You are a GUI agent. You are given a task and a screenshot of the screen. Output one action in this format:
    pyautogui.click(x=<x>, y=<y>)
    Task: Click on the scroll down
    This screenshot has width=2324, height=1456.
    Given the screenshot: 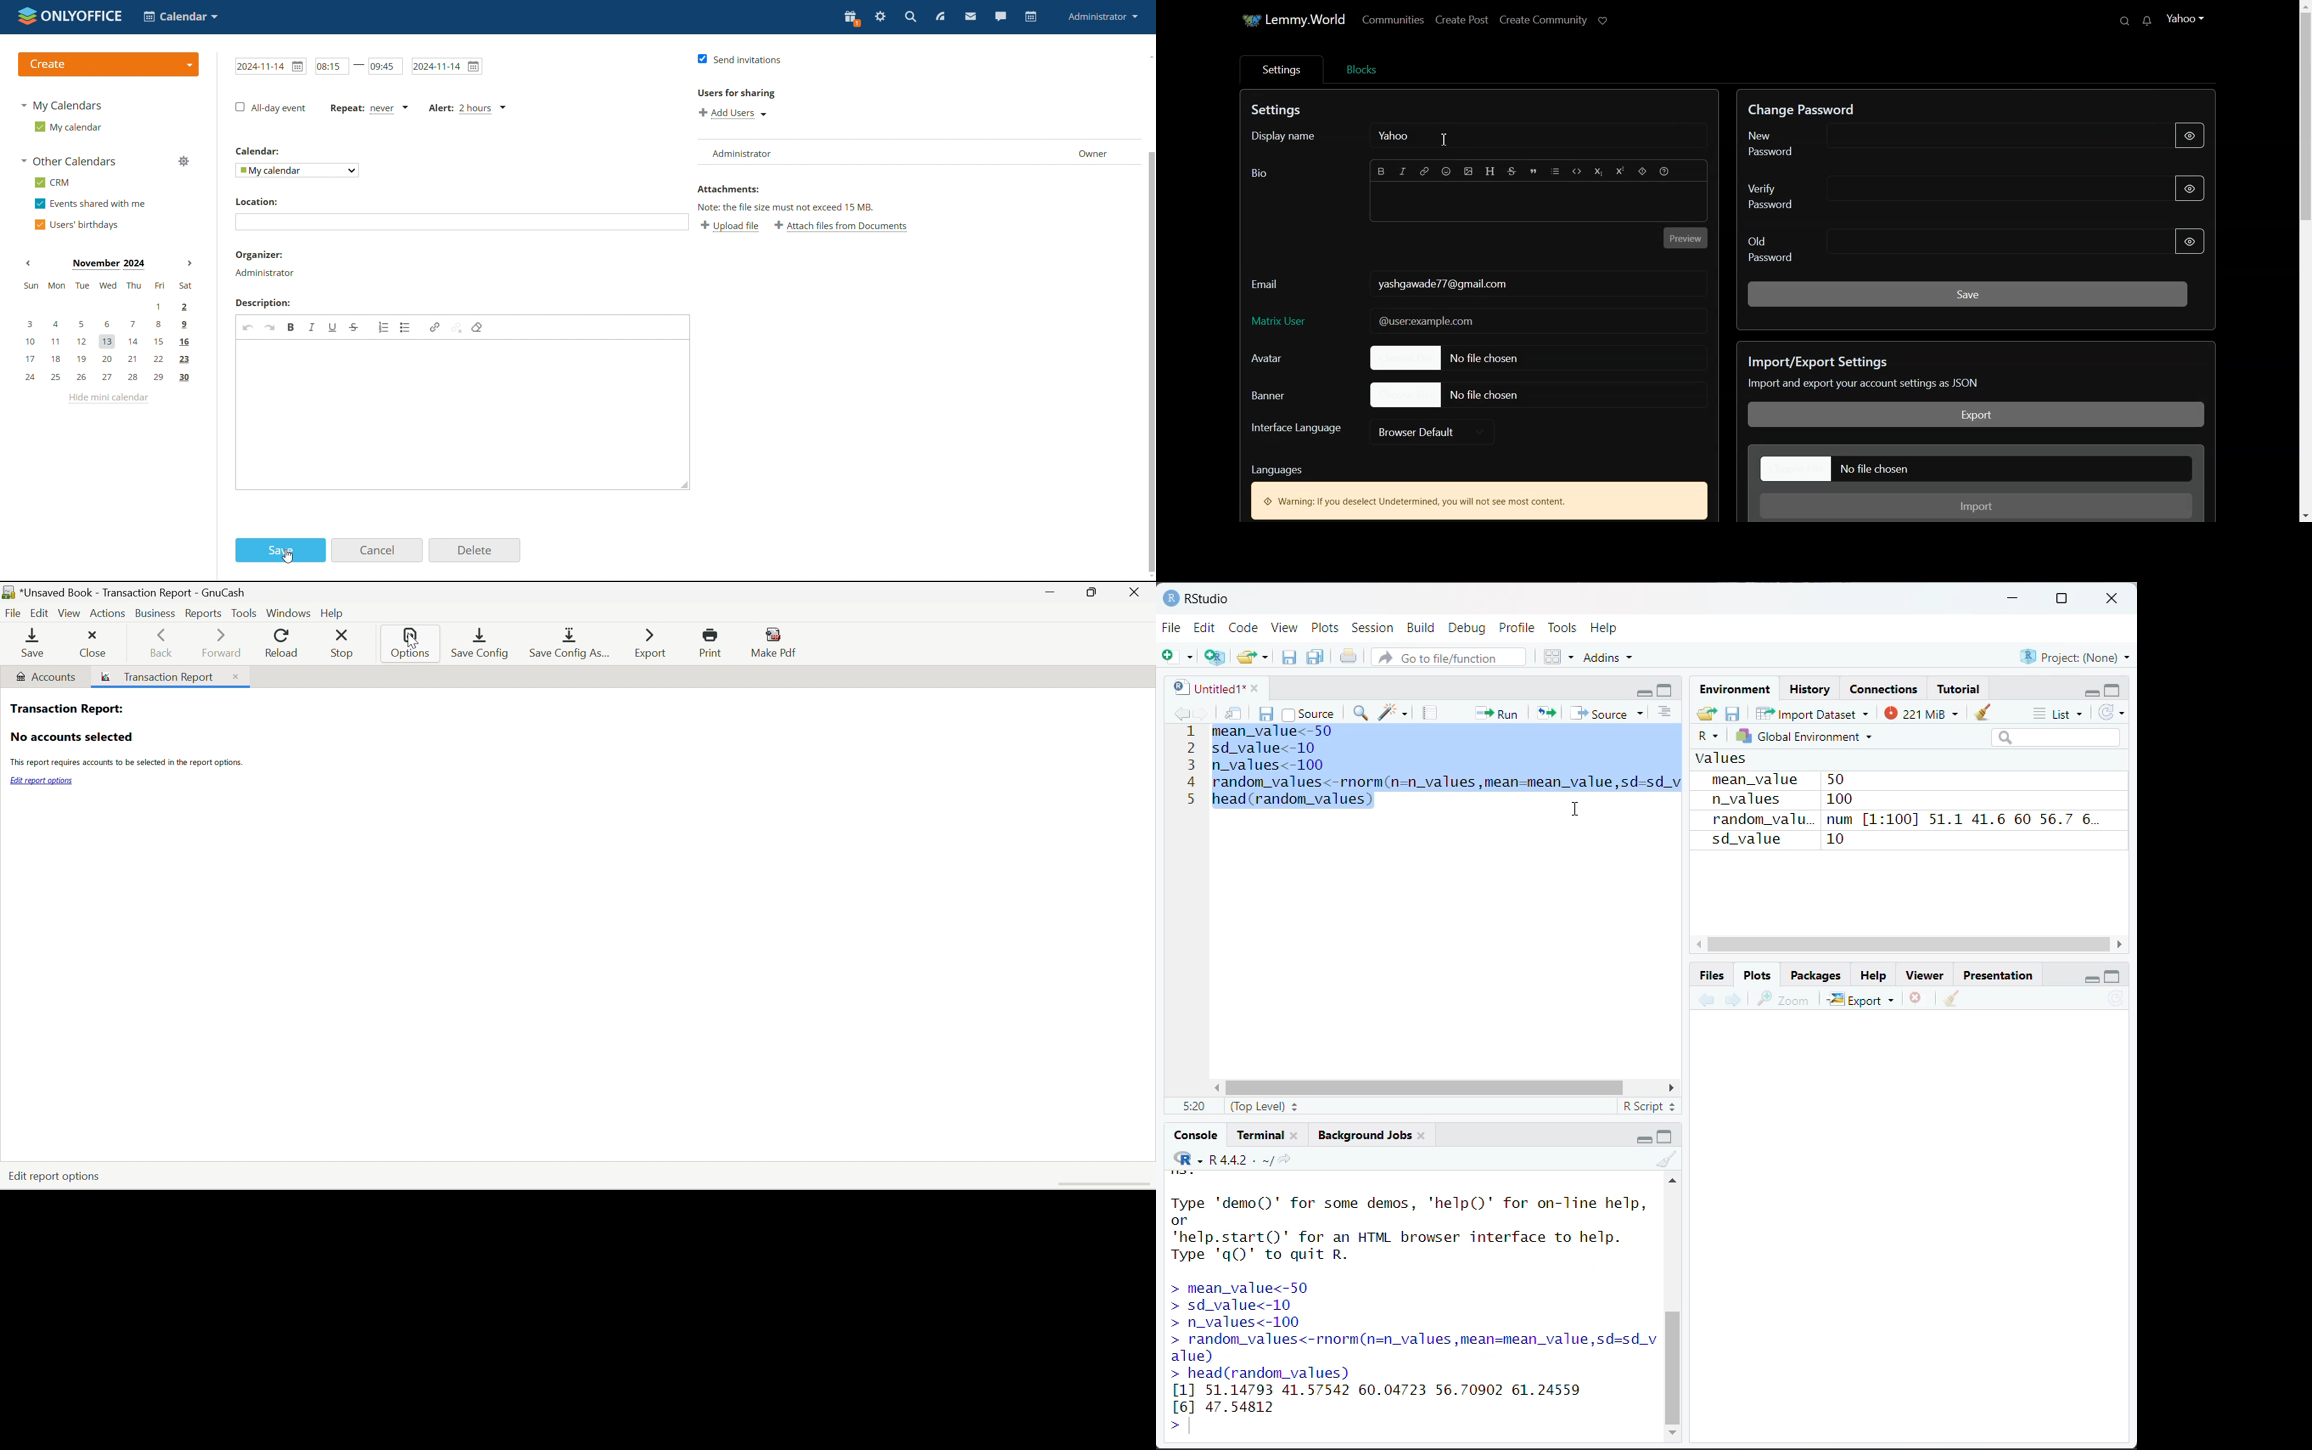 What is the action you would take?
    pyautogui.click(x=1149, y=577)
    